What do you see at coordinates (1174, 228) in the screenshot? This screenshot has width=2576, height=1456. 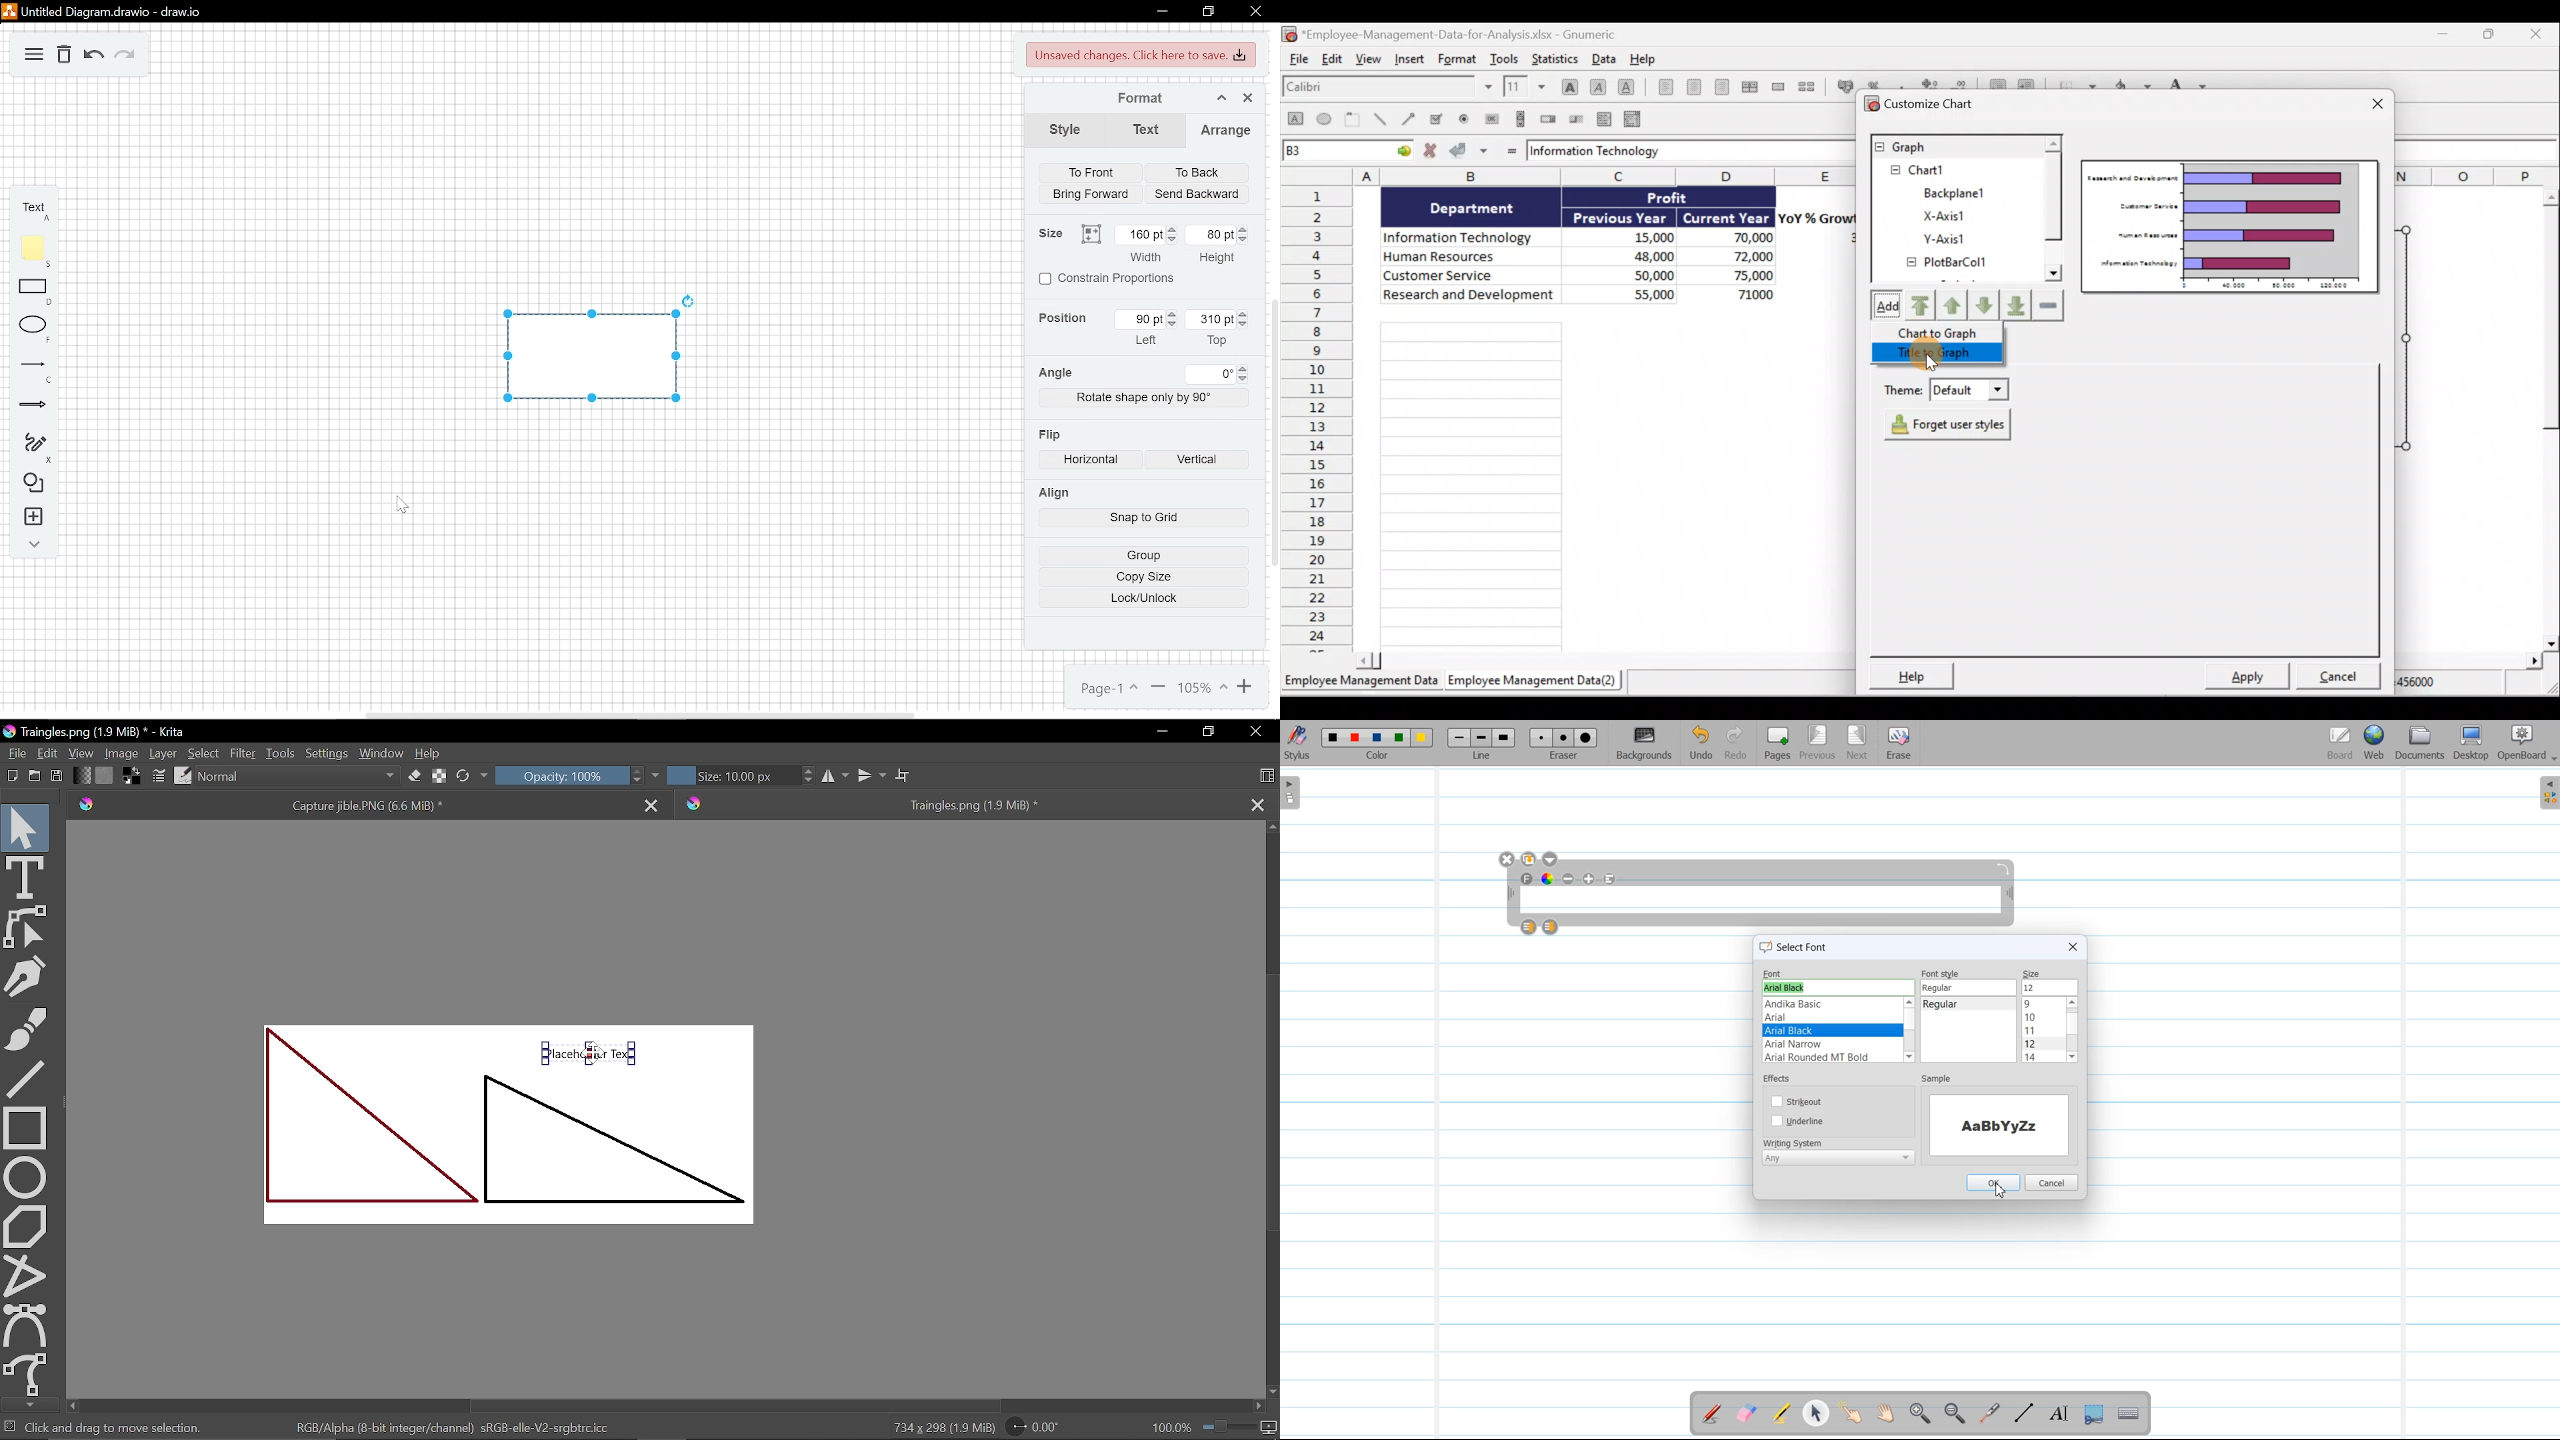 I see `increase width` at bounding box center [1174, 228].